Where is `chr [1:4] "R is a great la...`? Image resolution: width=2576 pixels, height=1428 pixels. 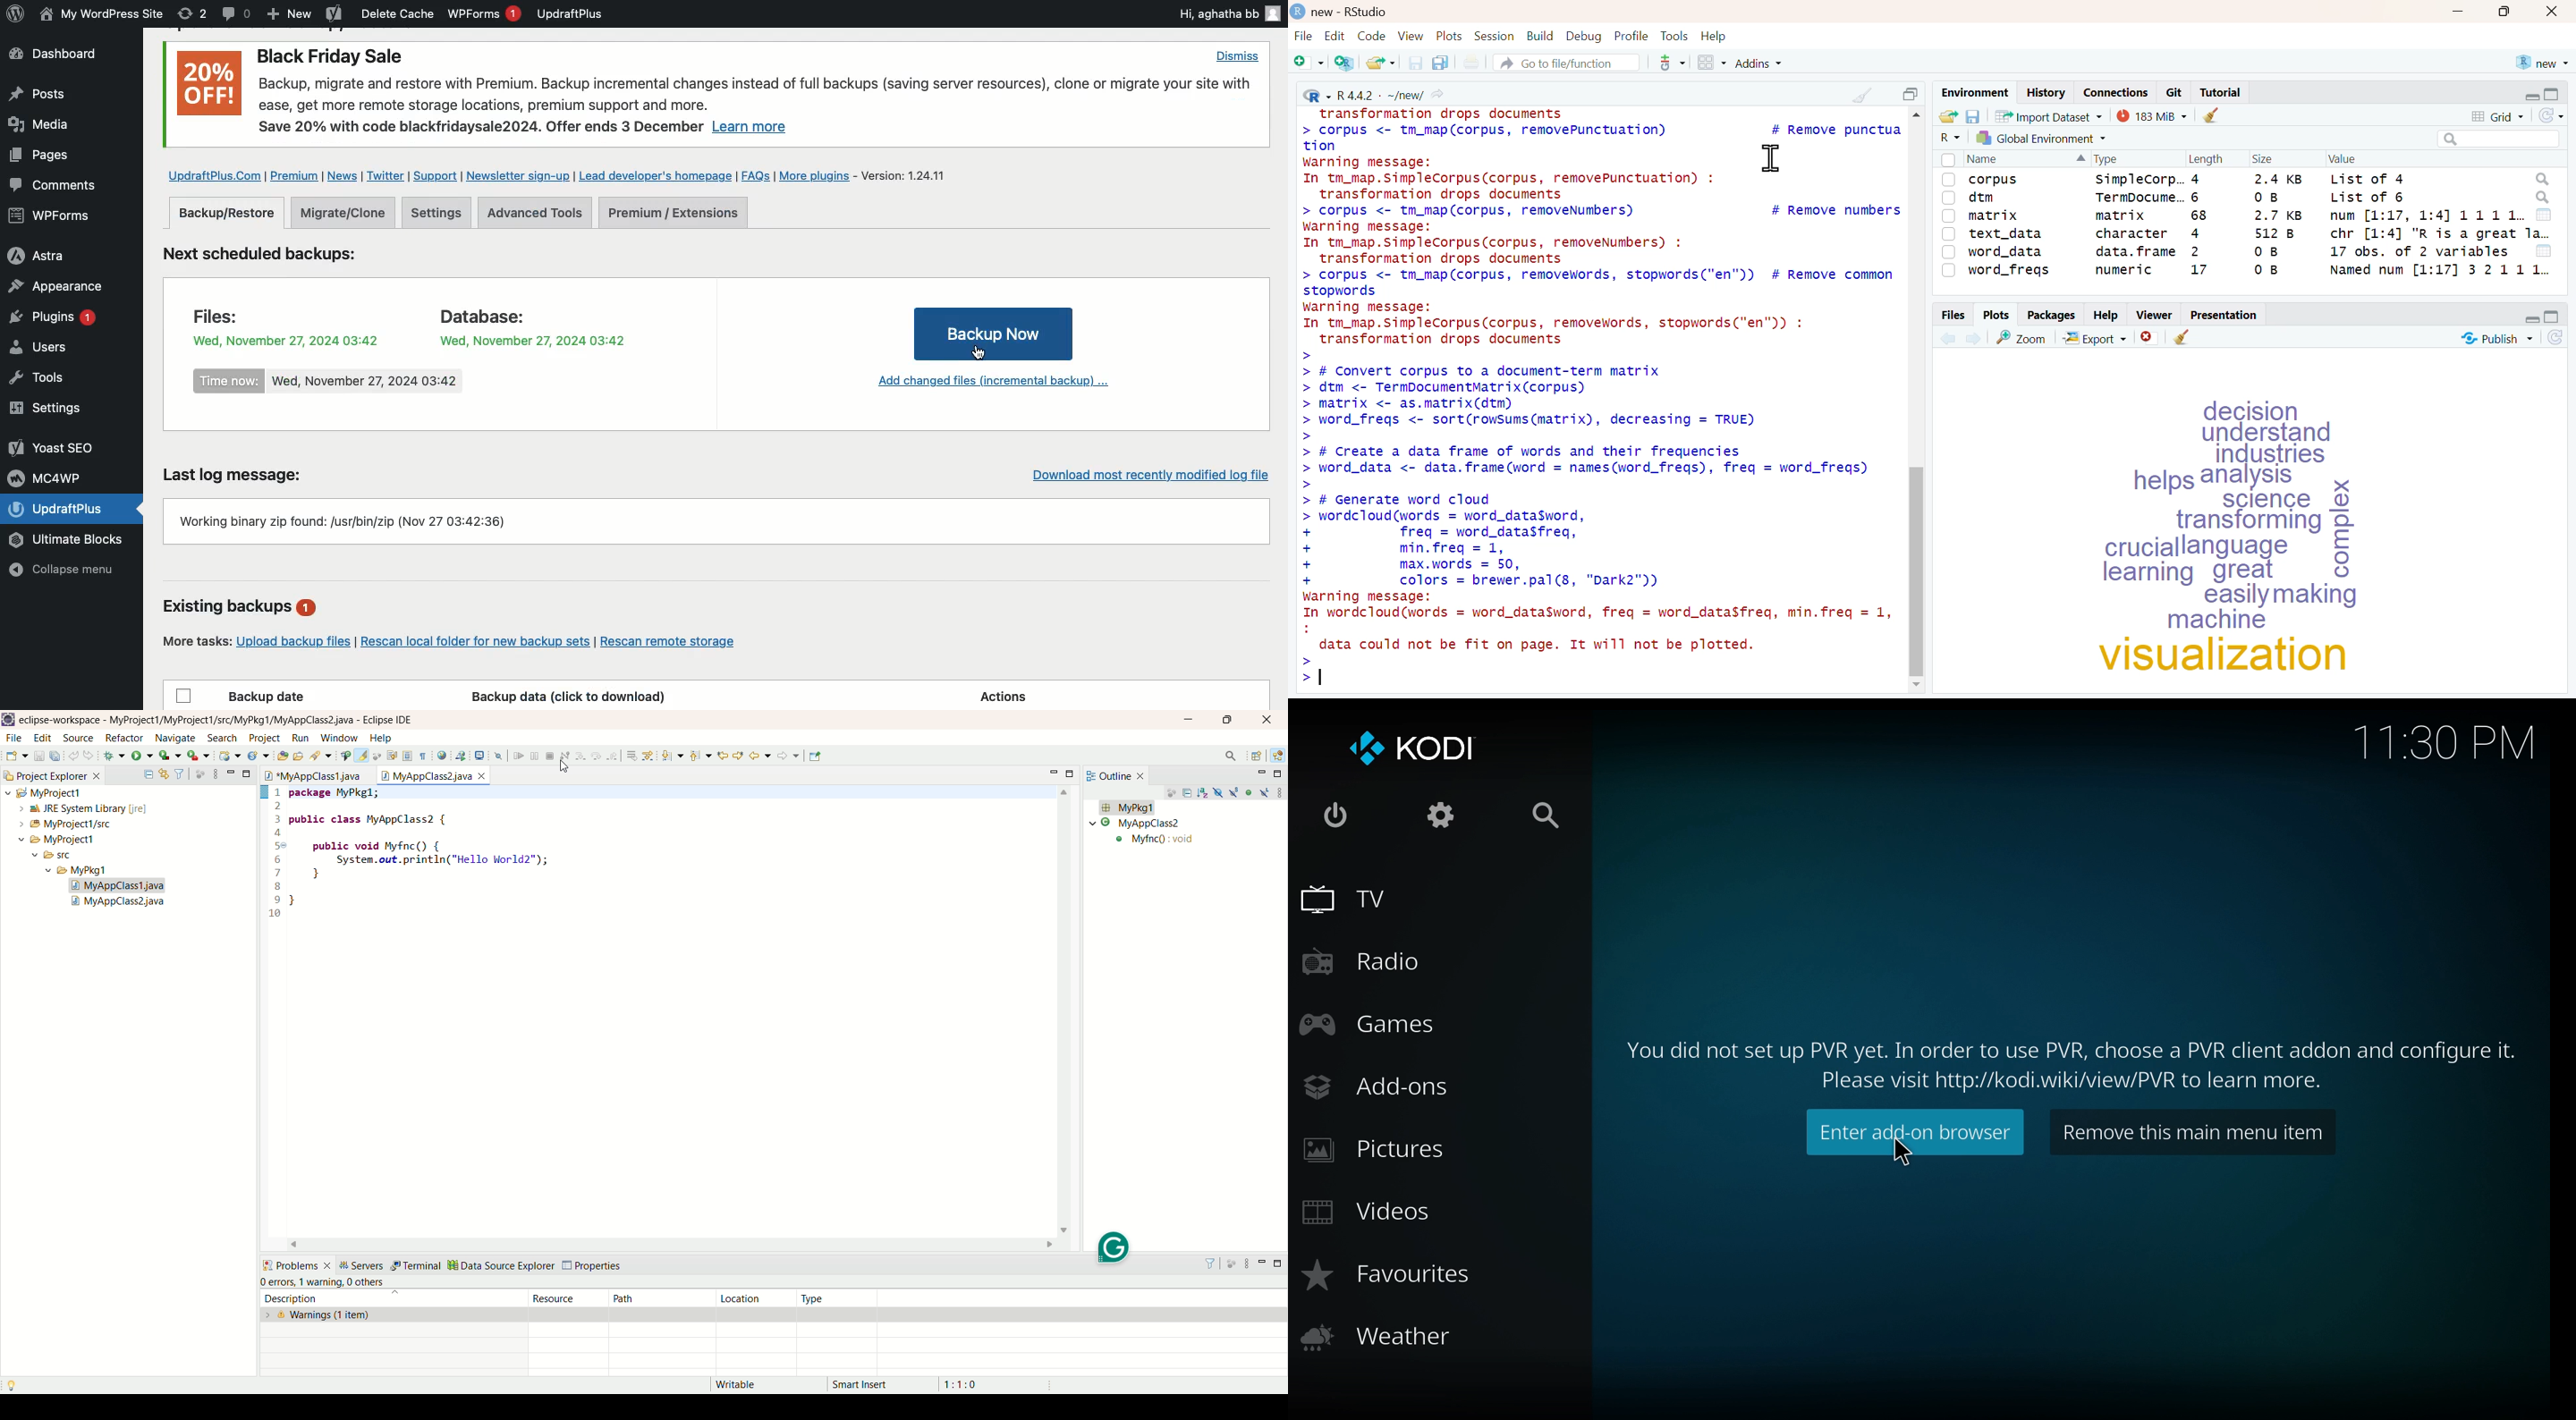
chr [1:4] "R is a great la... is located at coordinates (2439, 234).